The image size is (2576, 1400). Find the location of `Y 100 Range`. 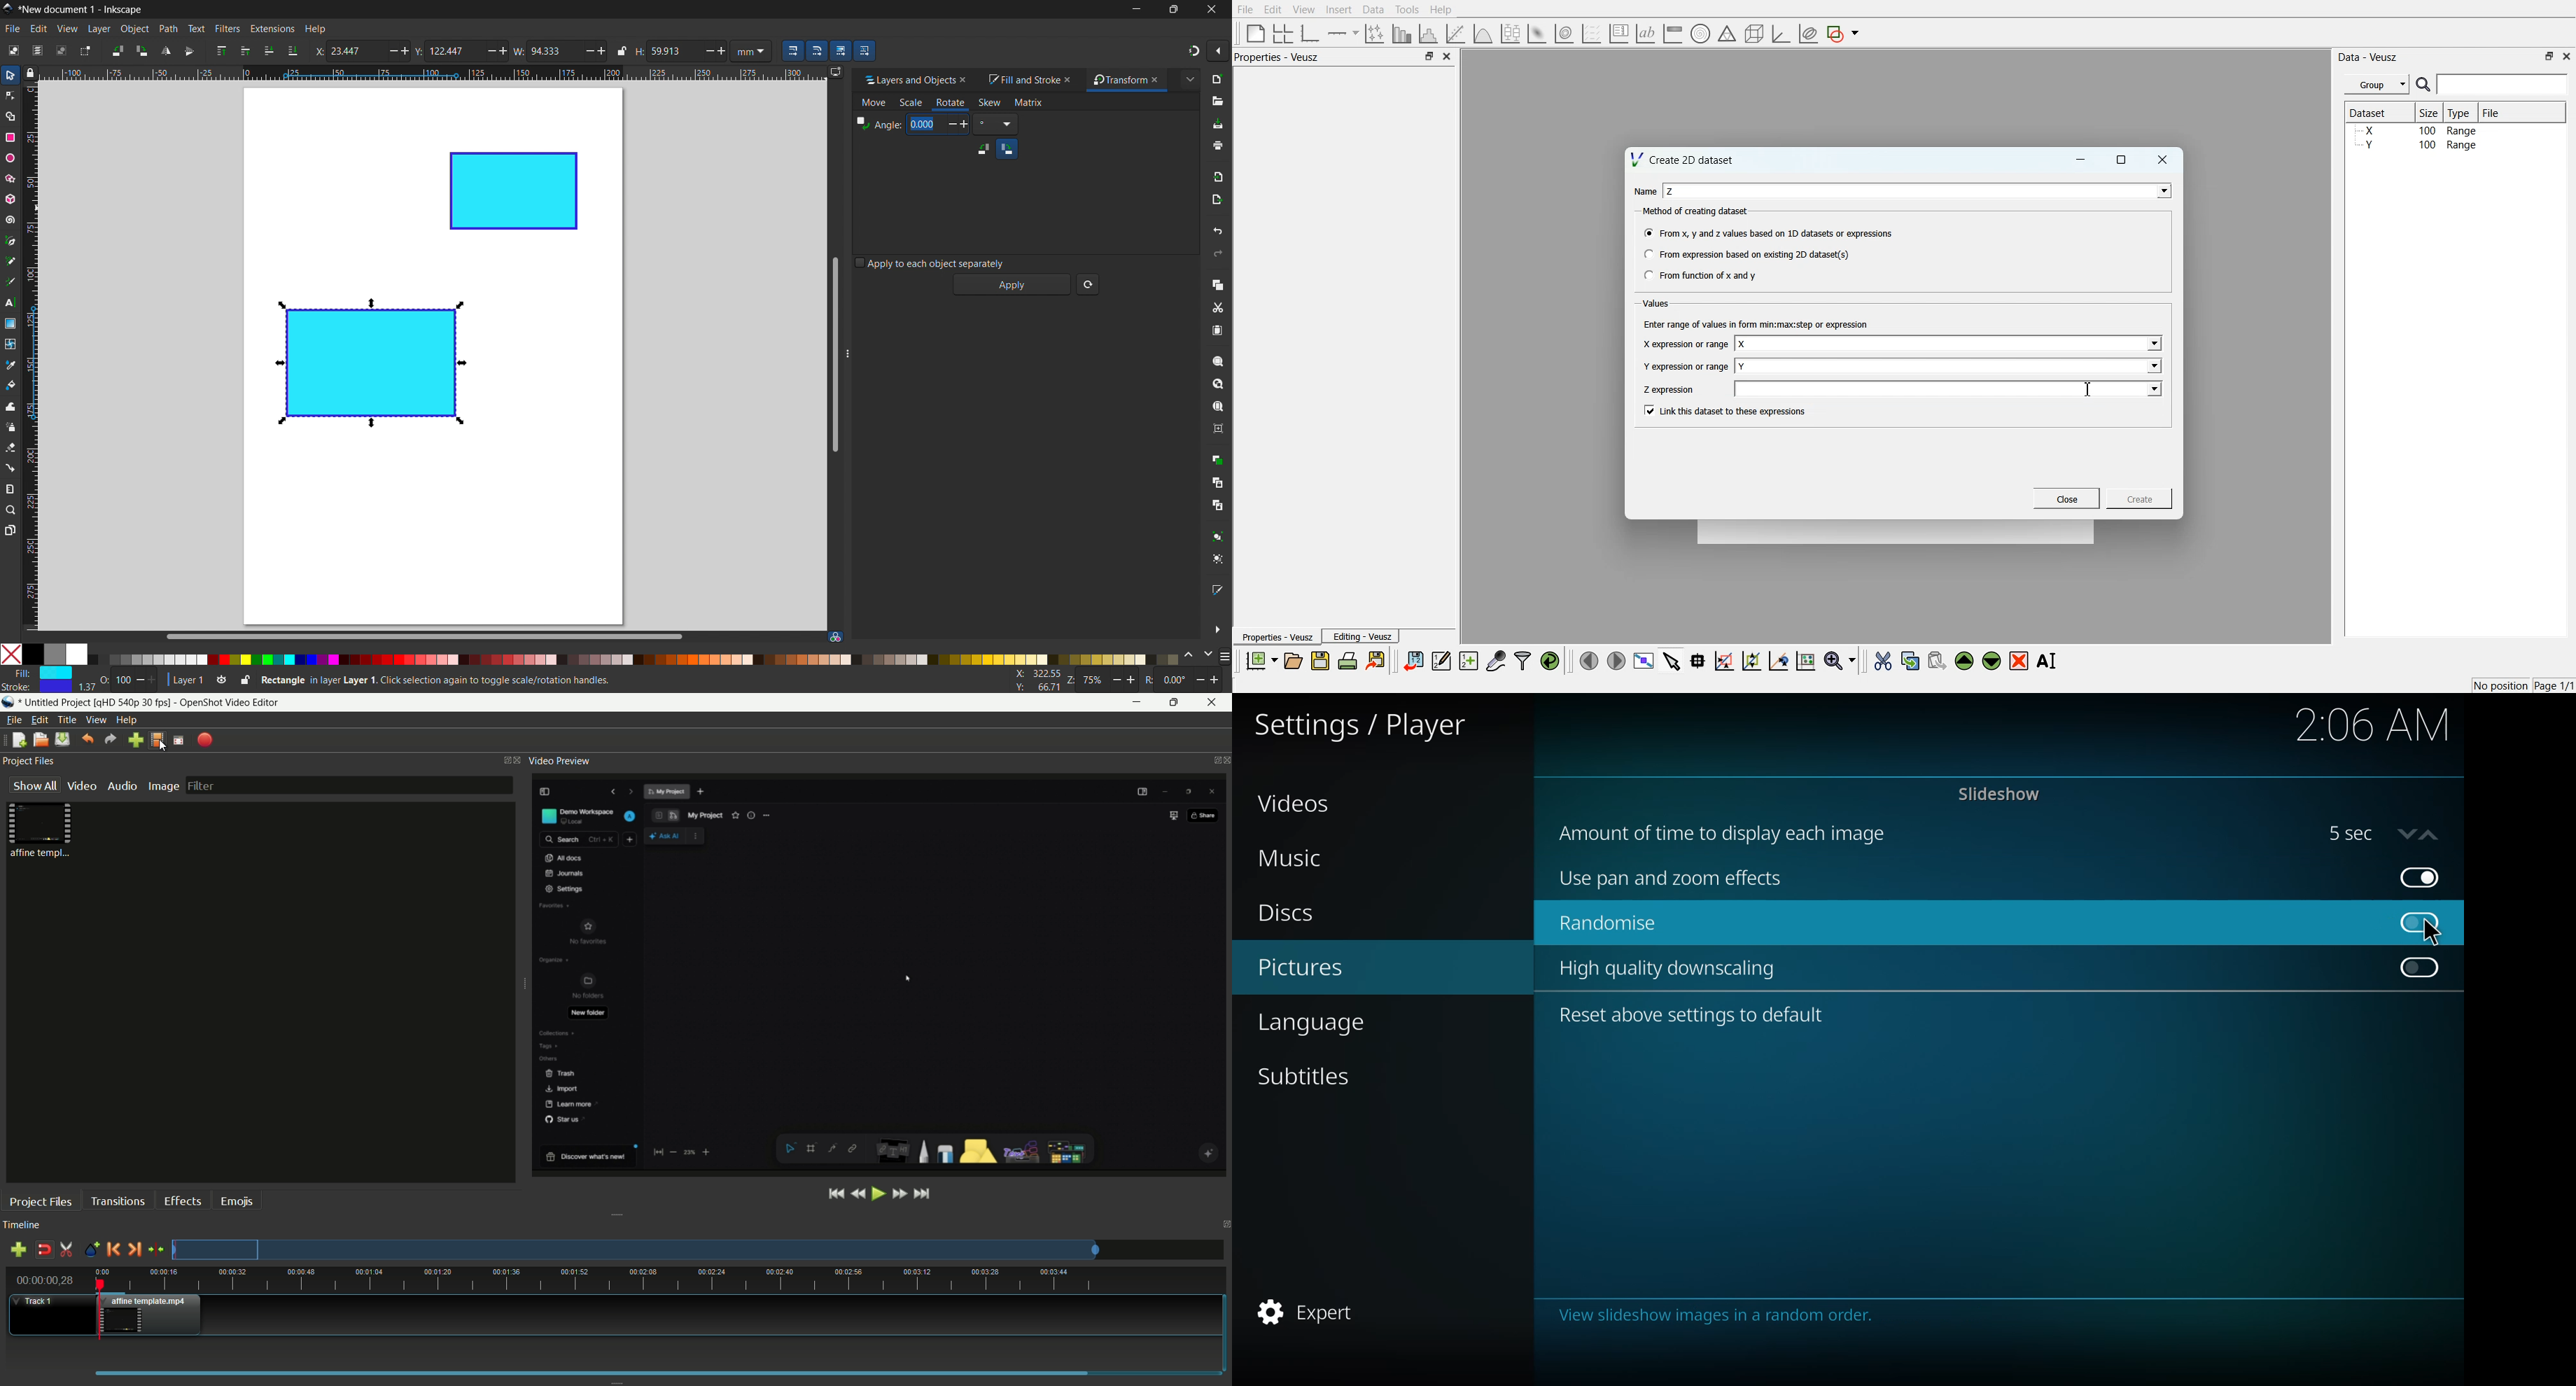

Y 100 Range is located at coordinates (2417, 145).